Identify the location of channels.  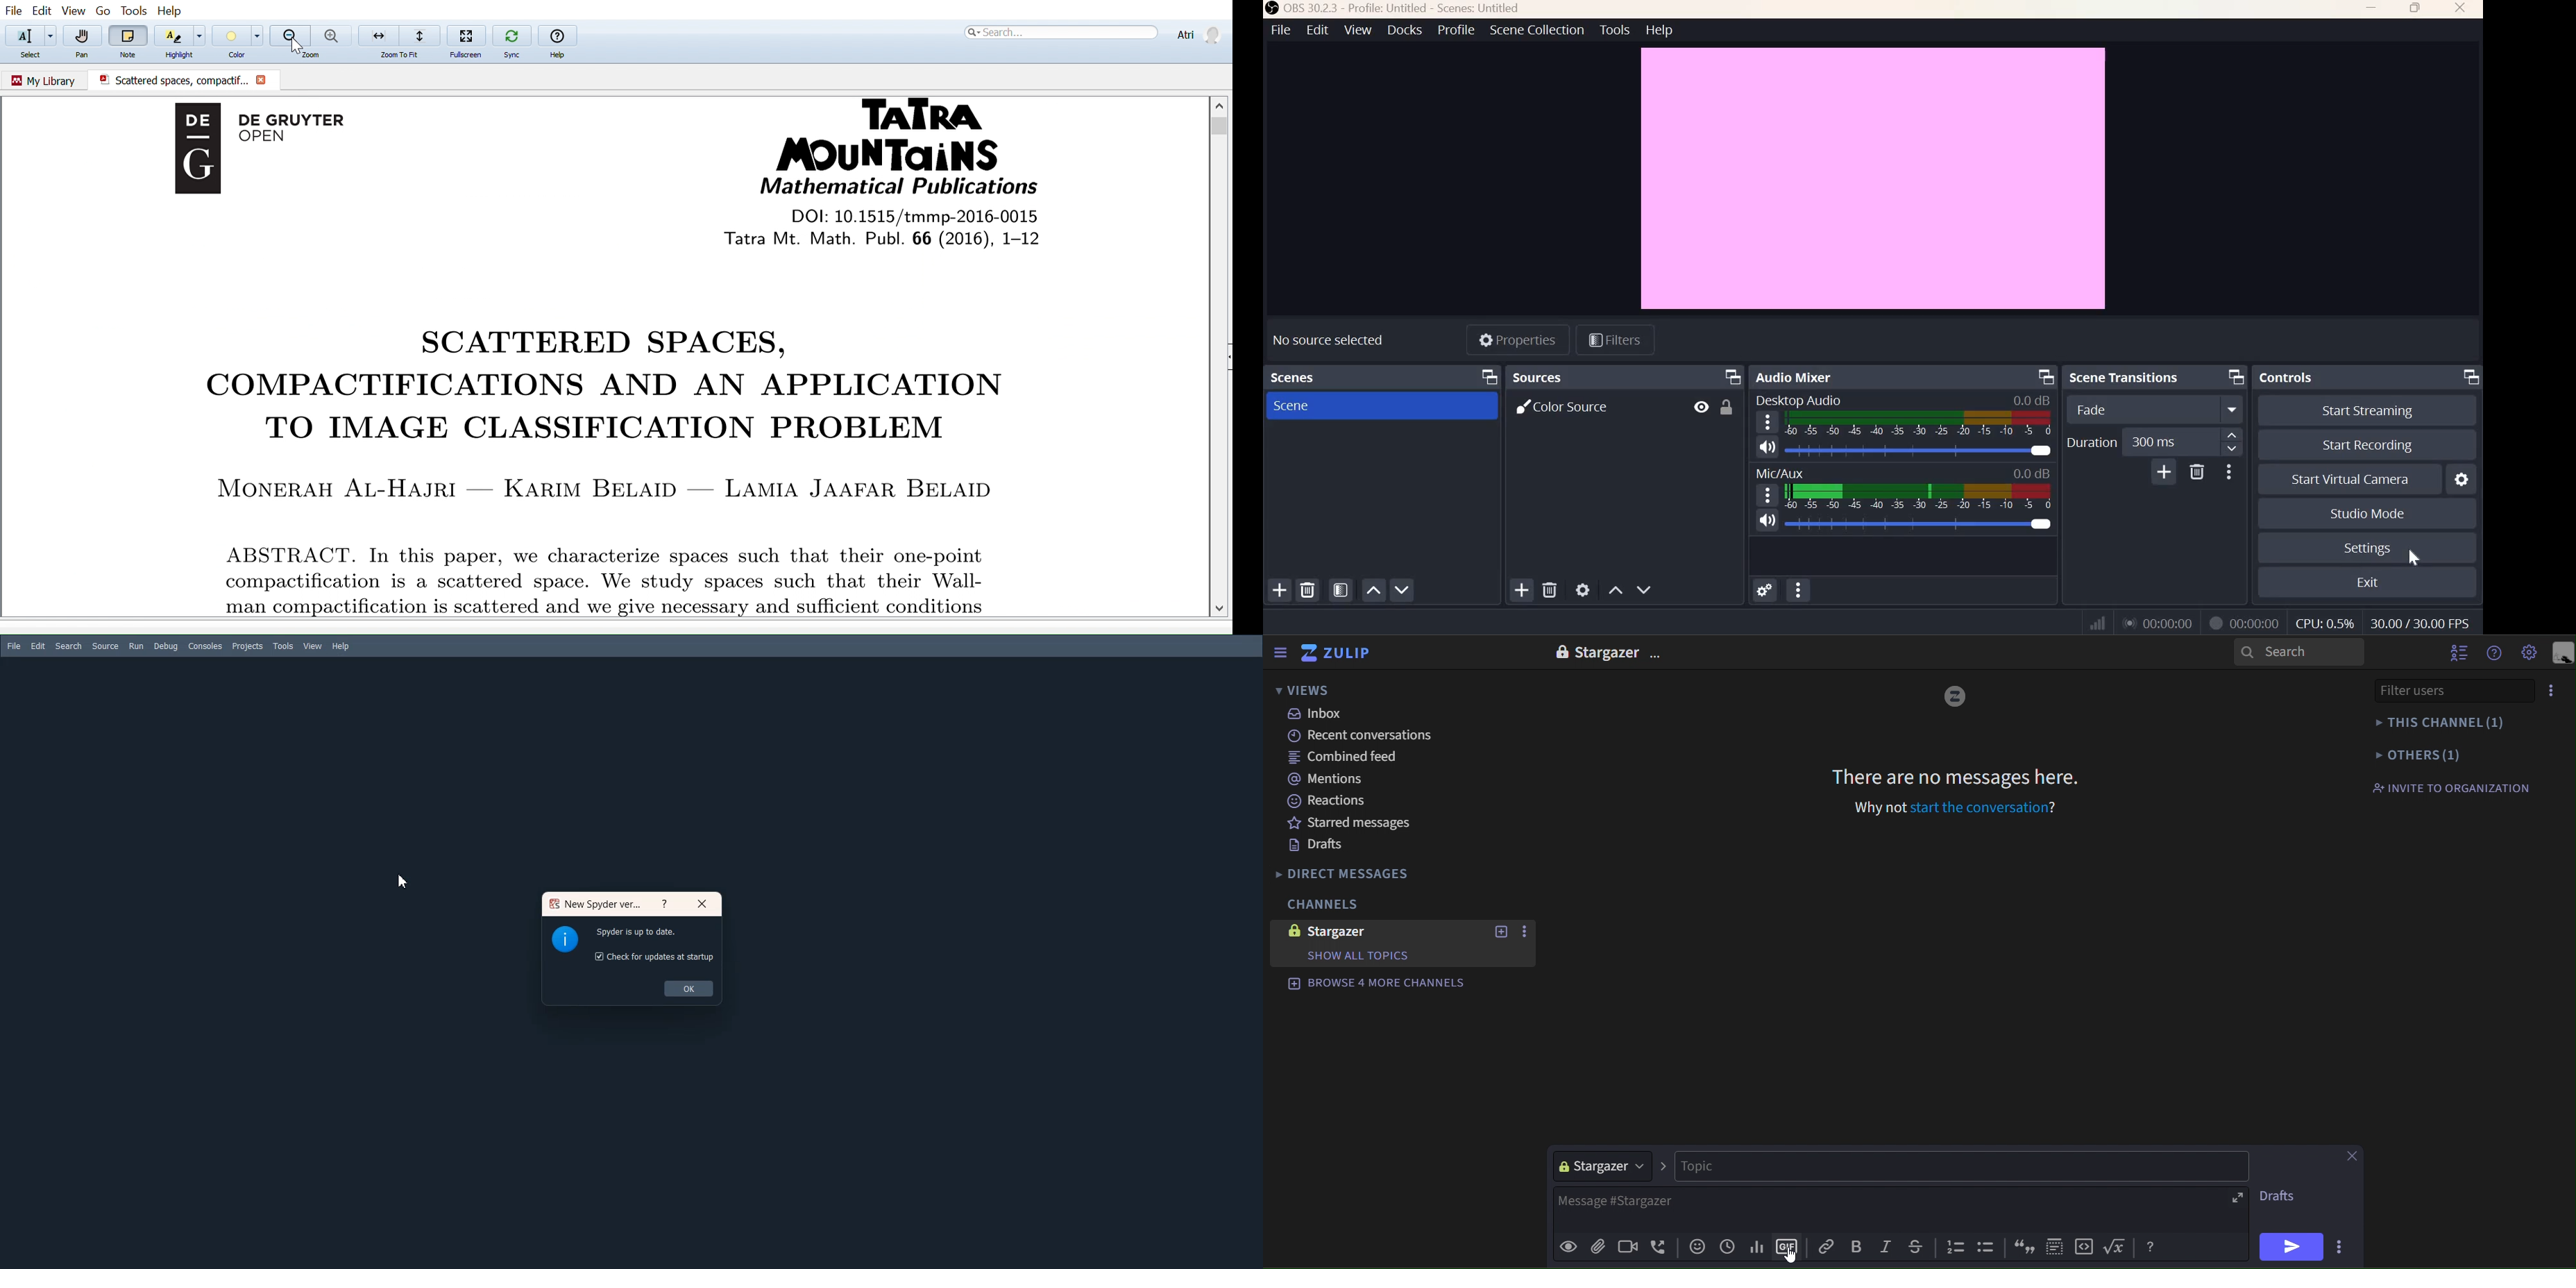
(1321, 905).